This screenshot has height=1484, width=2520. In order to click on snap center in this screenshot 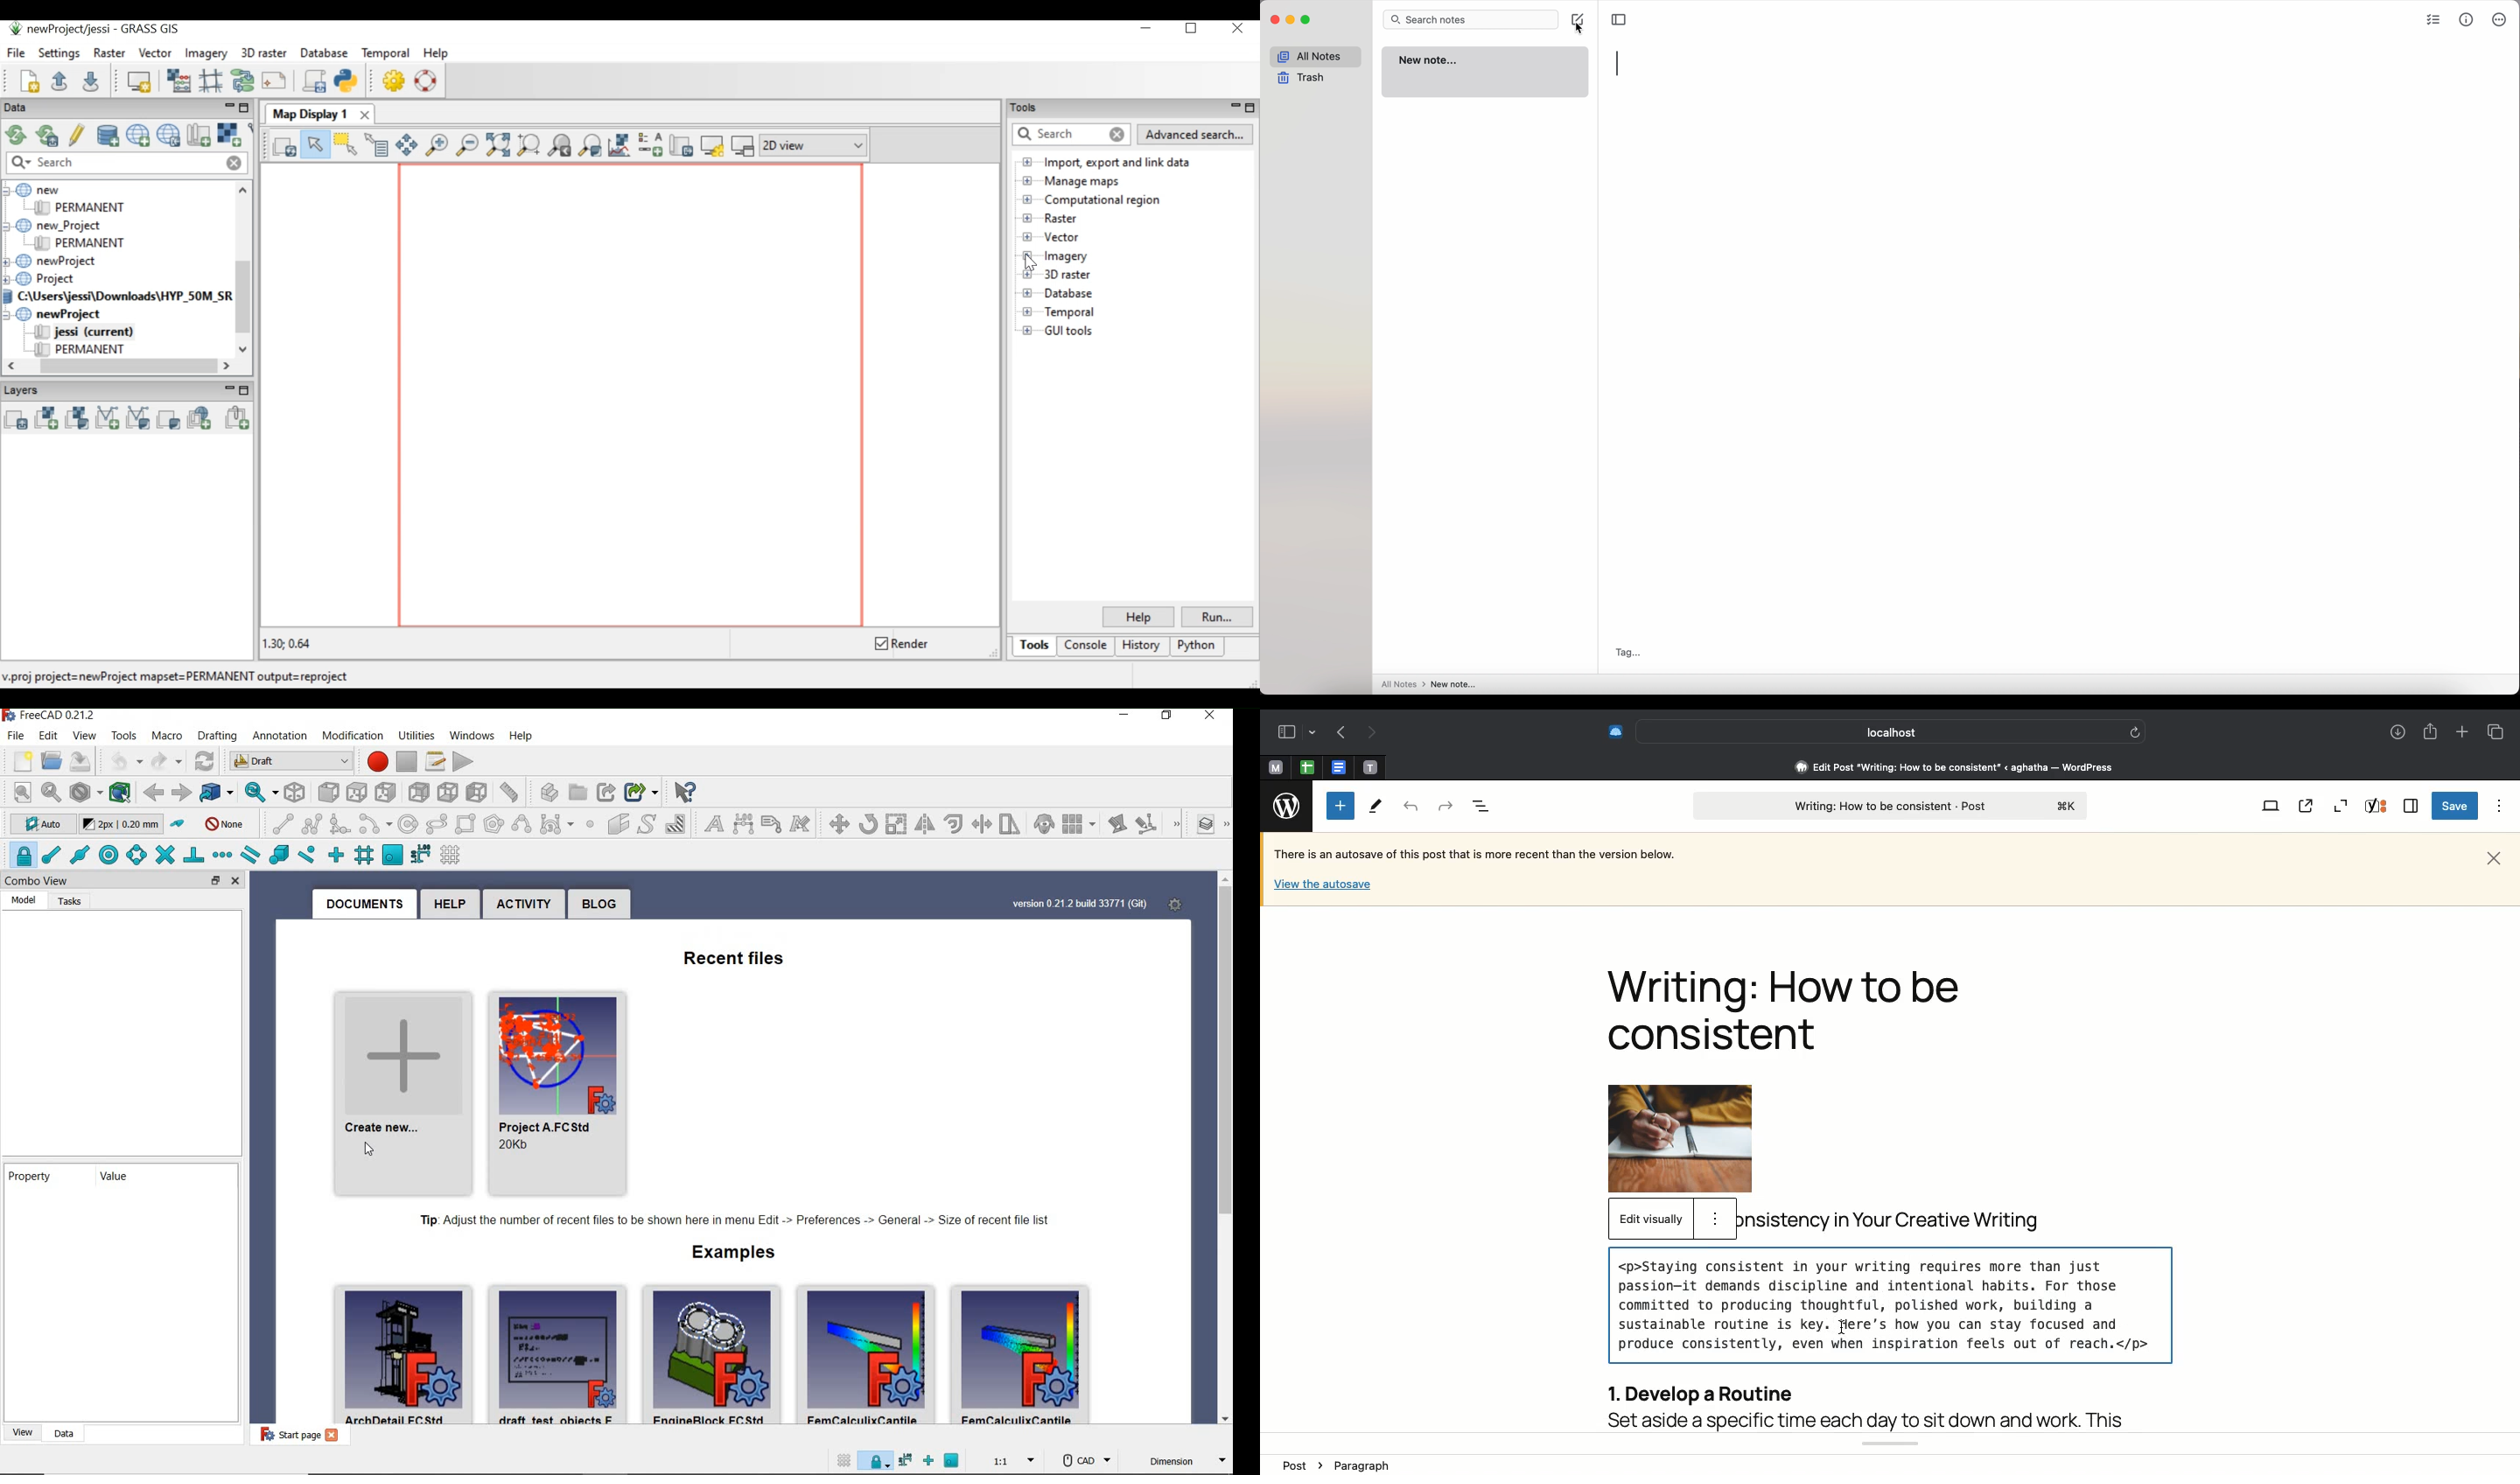, I will do `click(109, 855)`.